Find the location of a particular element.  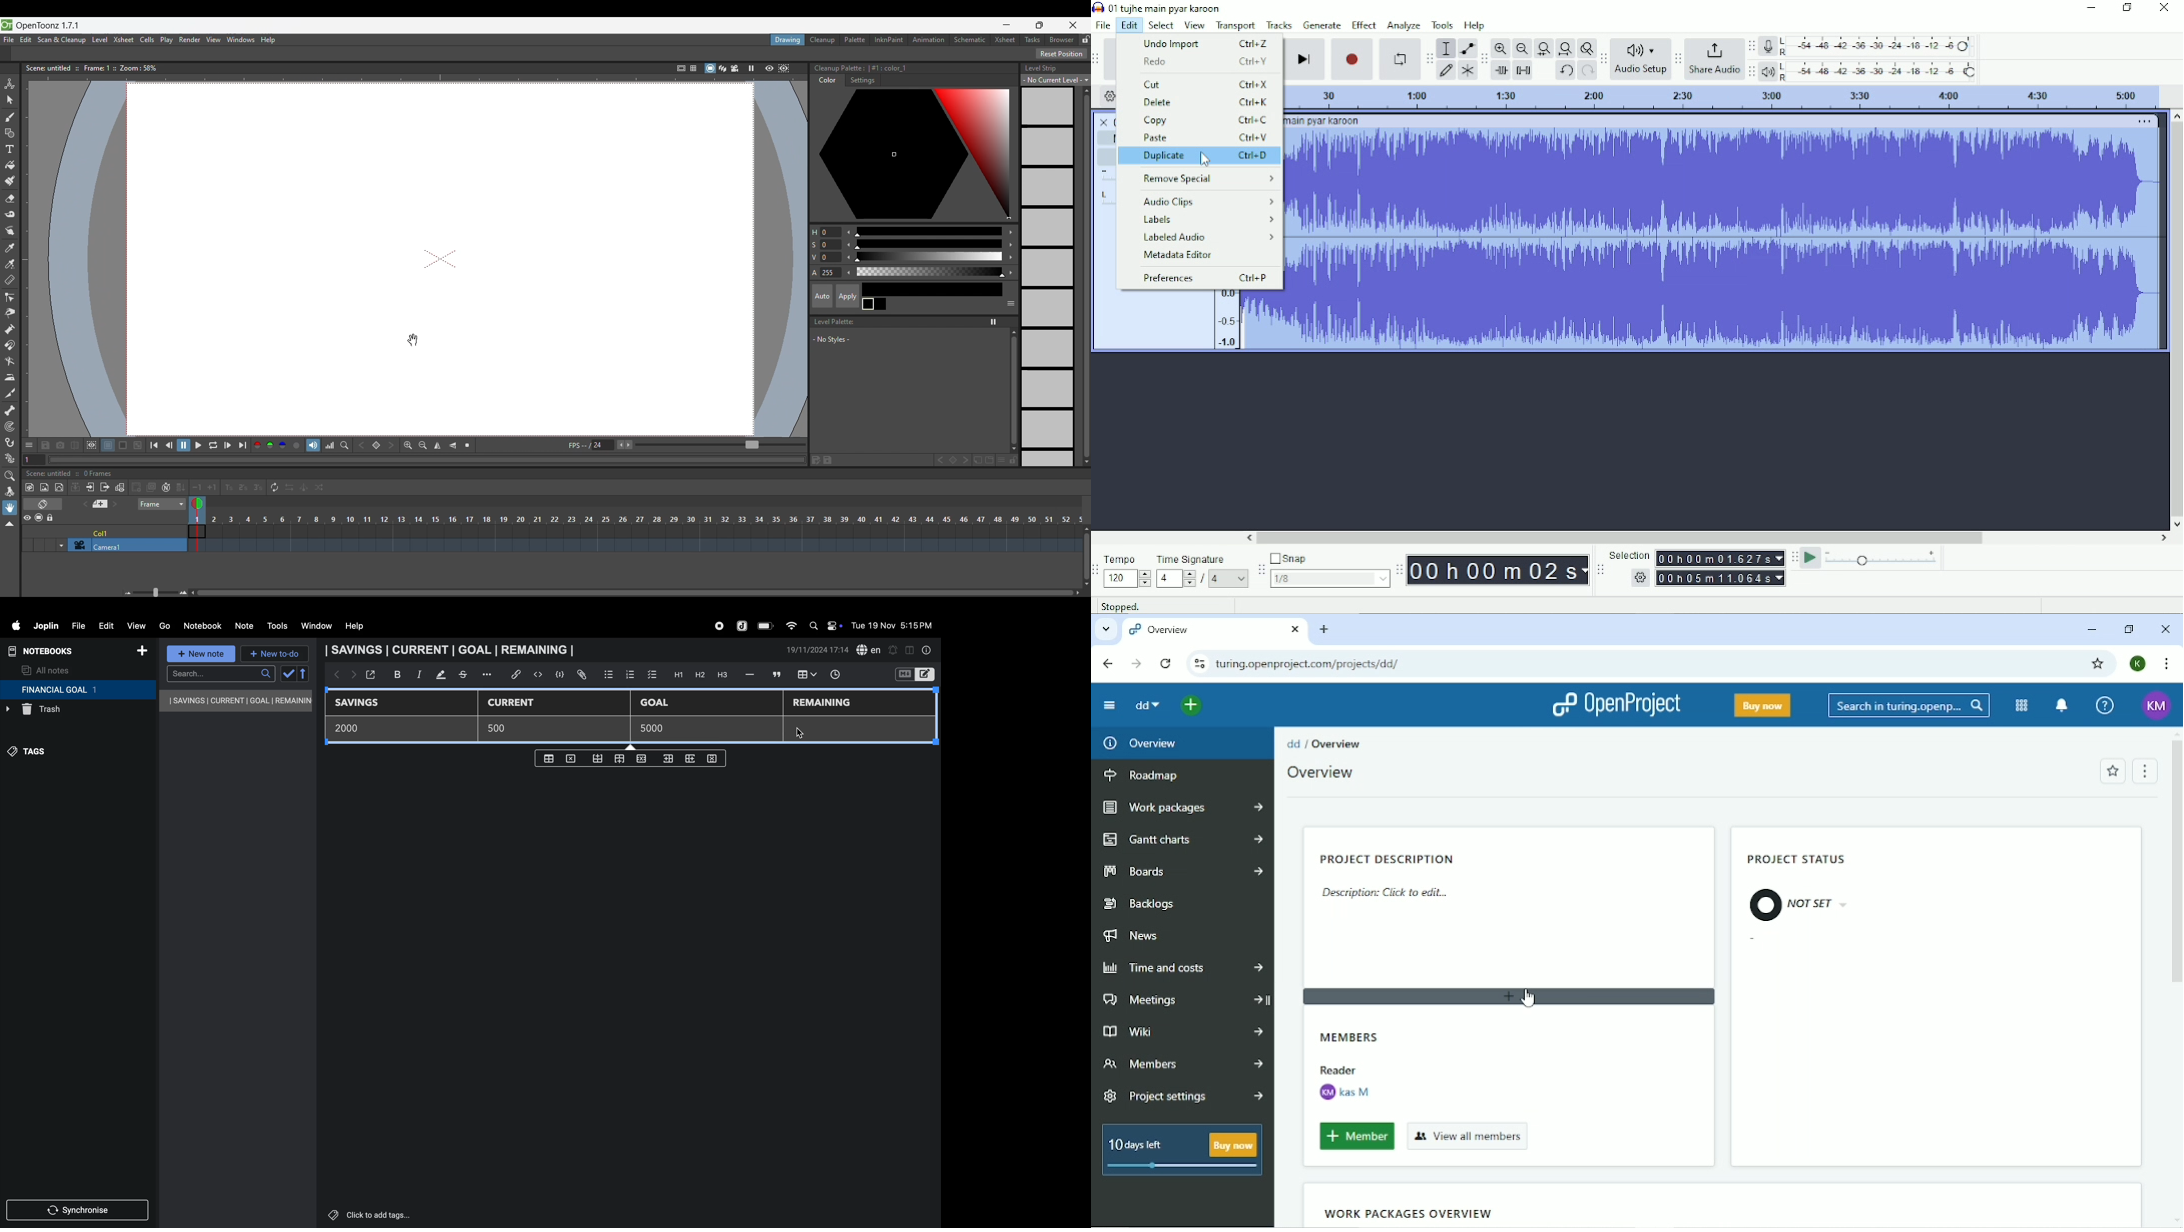

Work packages is located at coordinates (1180, 808).